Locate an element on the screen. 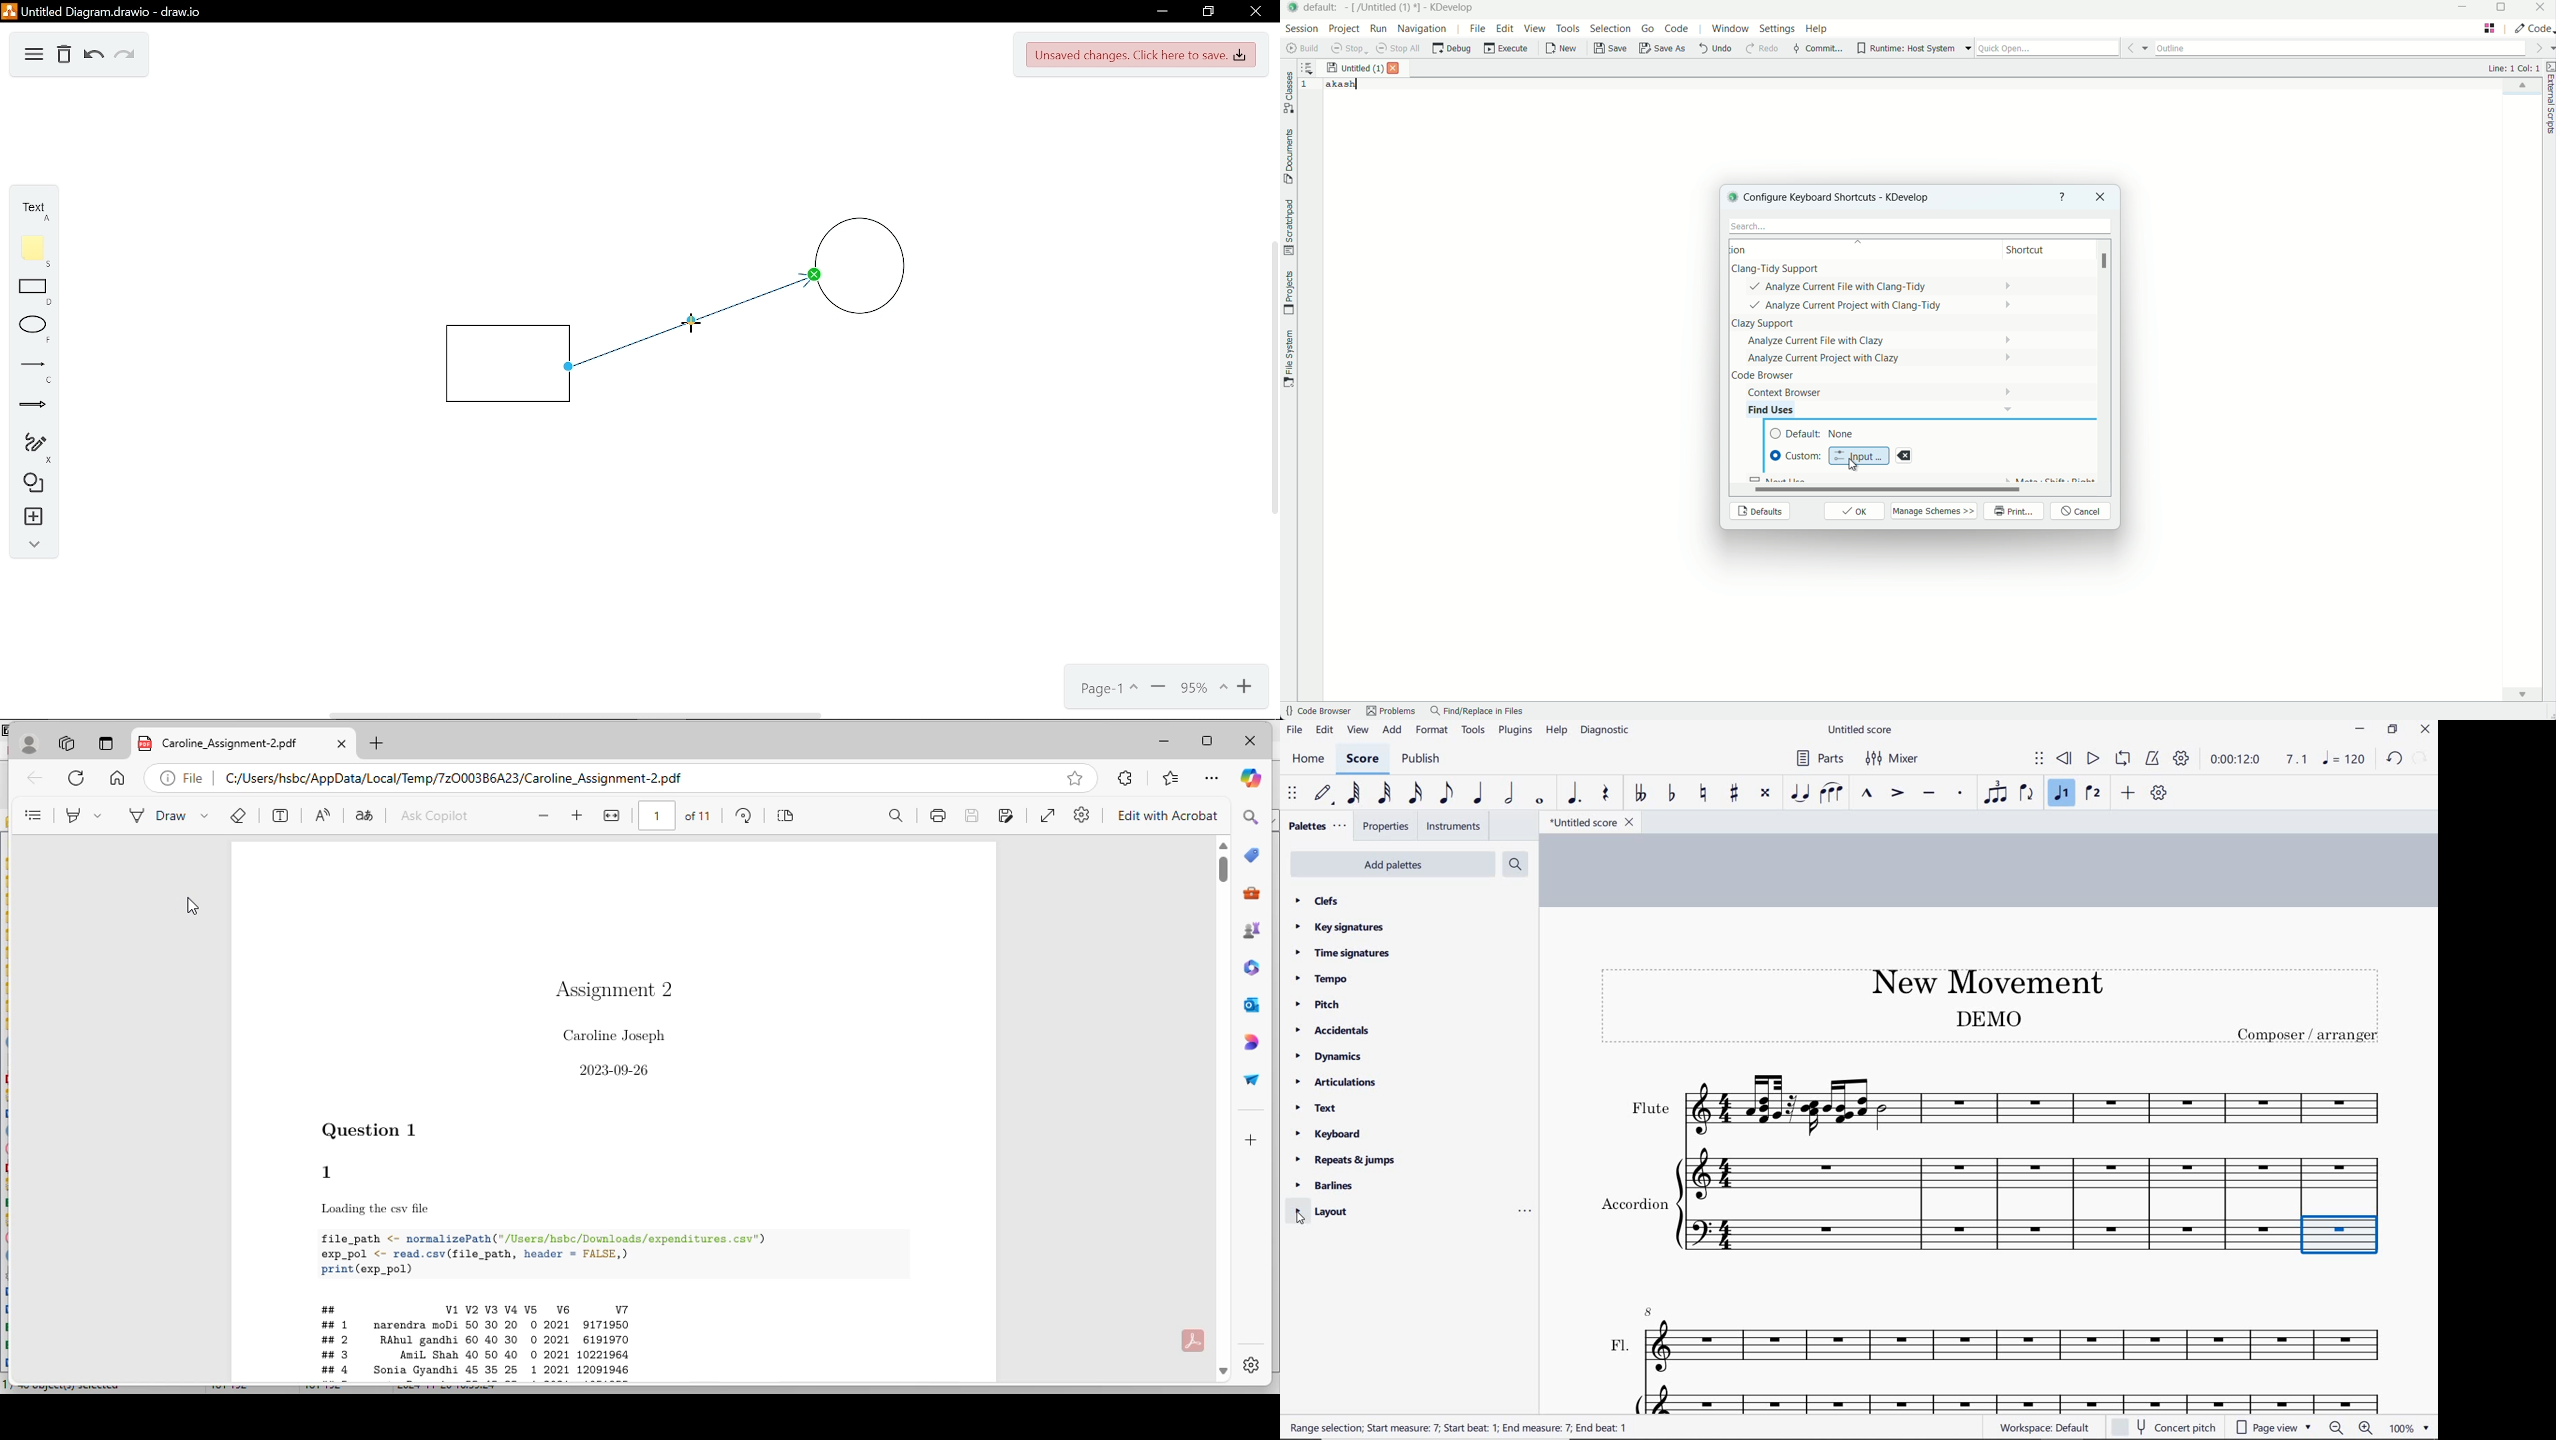  Instrument: Flute is located at coordinates (2038, 1103).